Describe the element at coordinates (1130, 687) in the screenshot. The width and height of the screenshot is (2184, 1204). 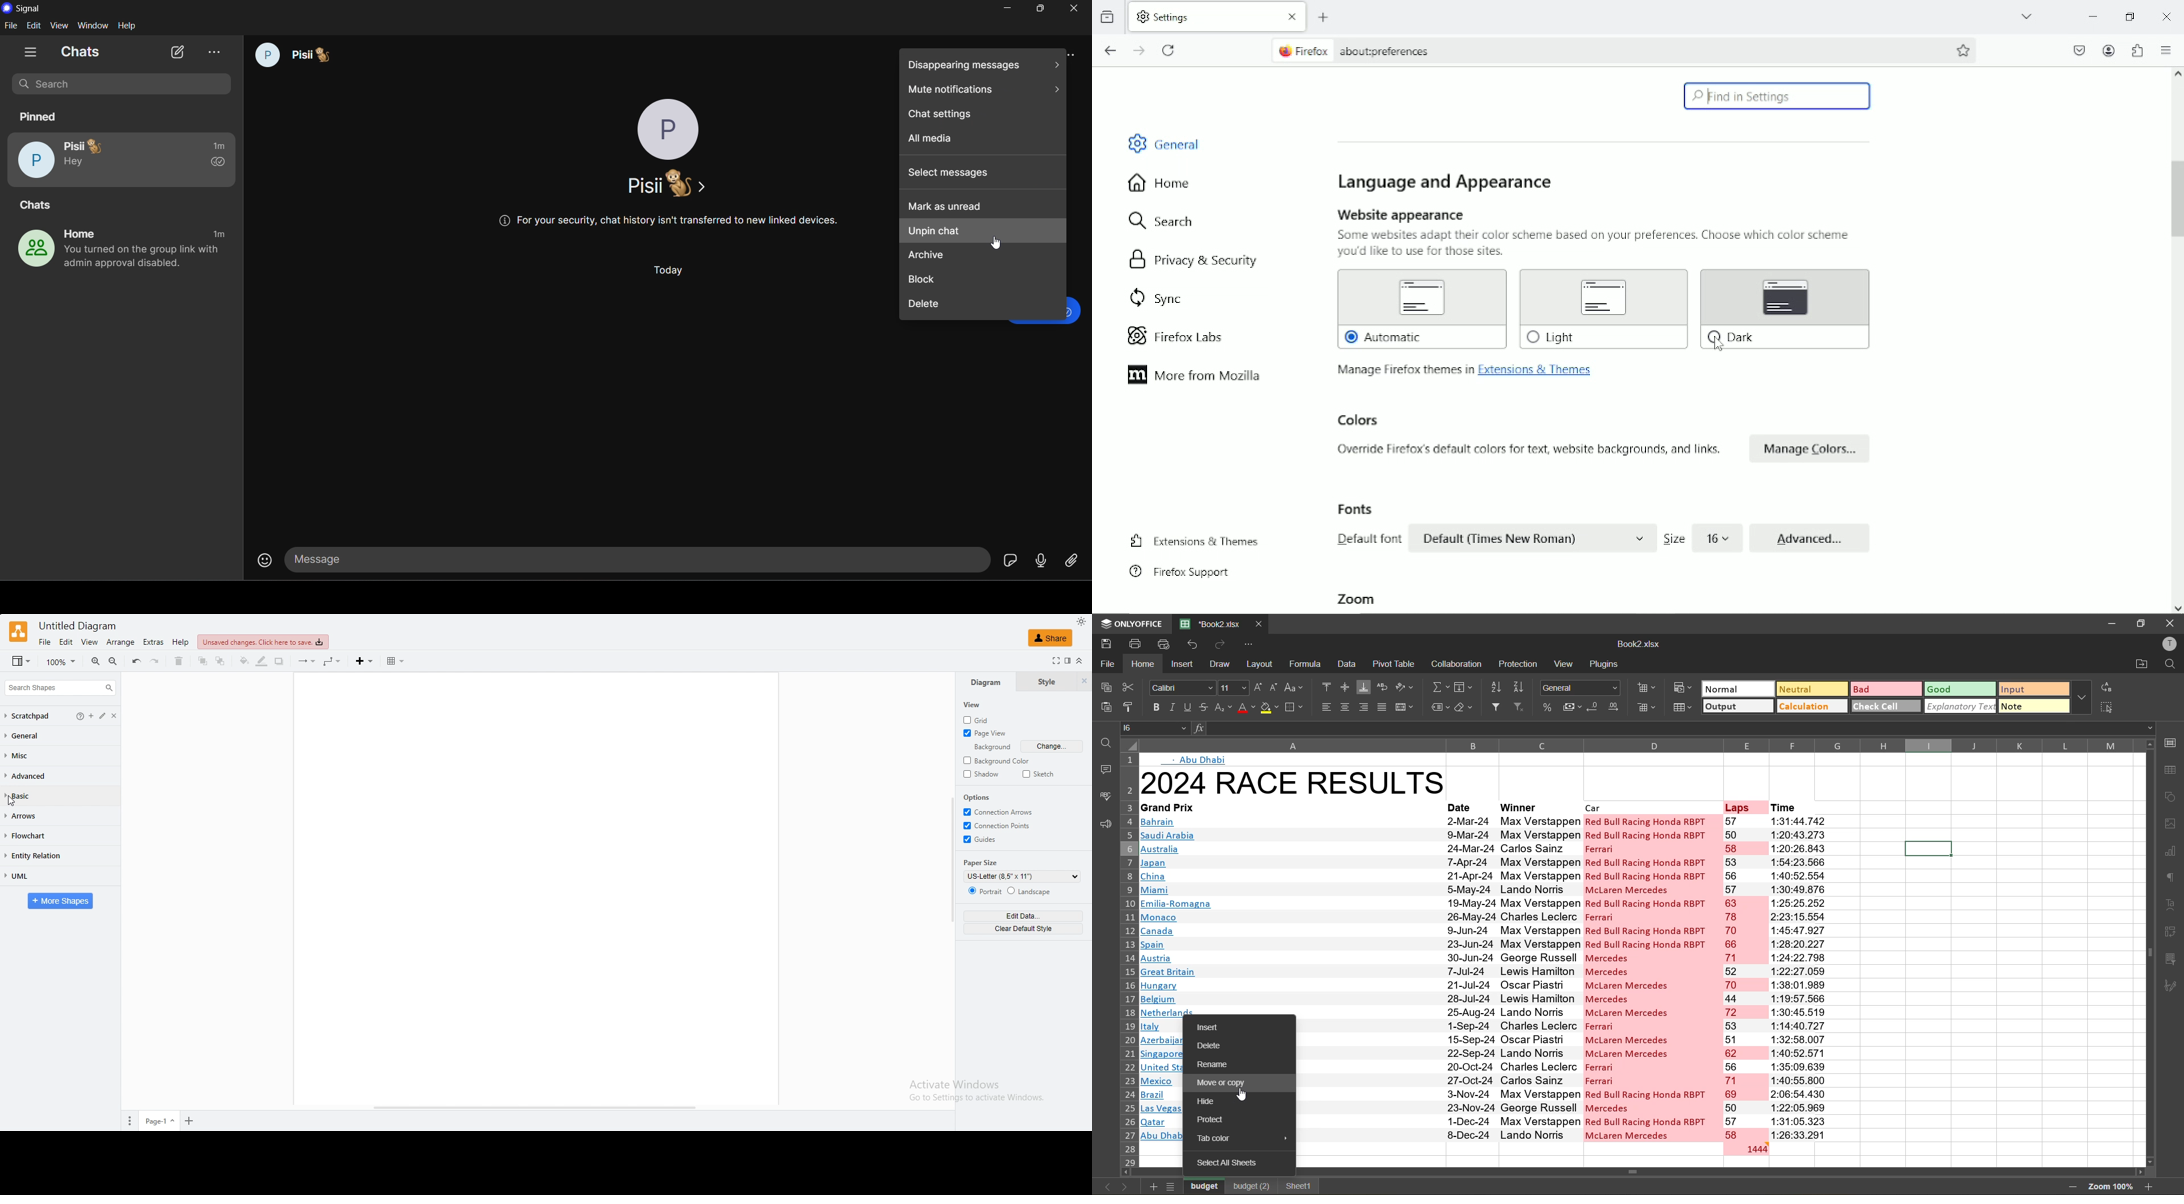
I see `cut` at that location.